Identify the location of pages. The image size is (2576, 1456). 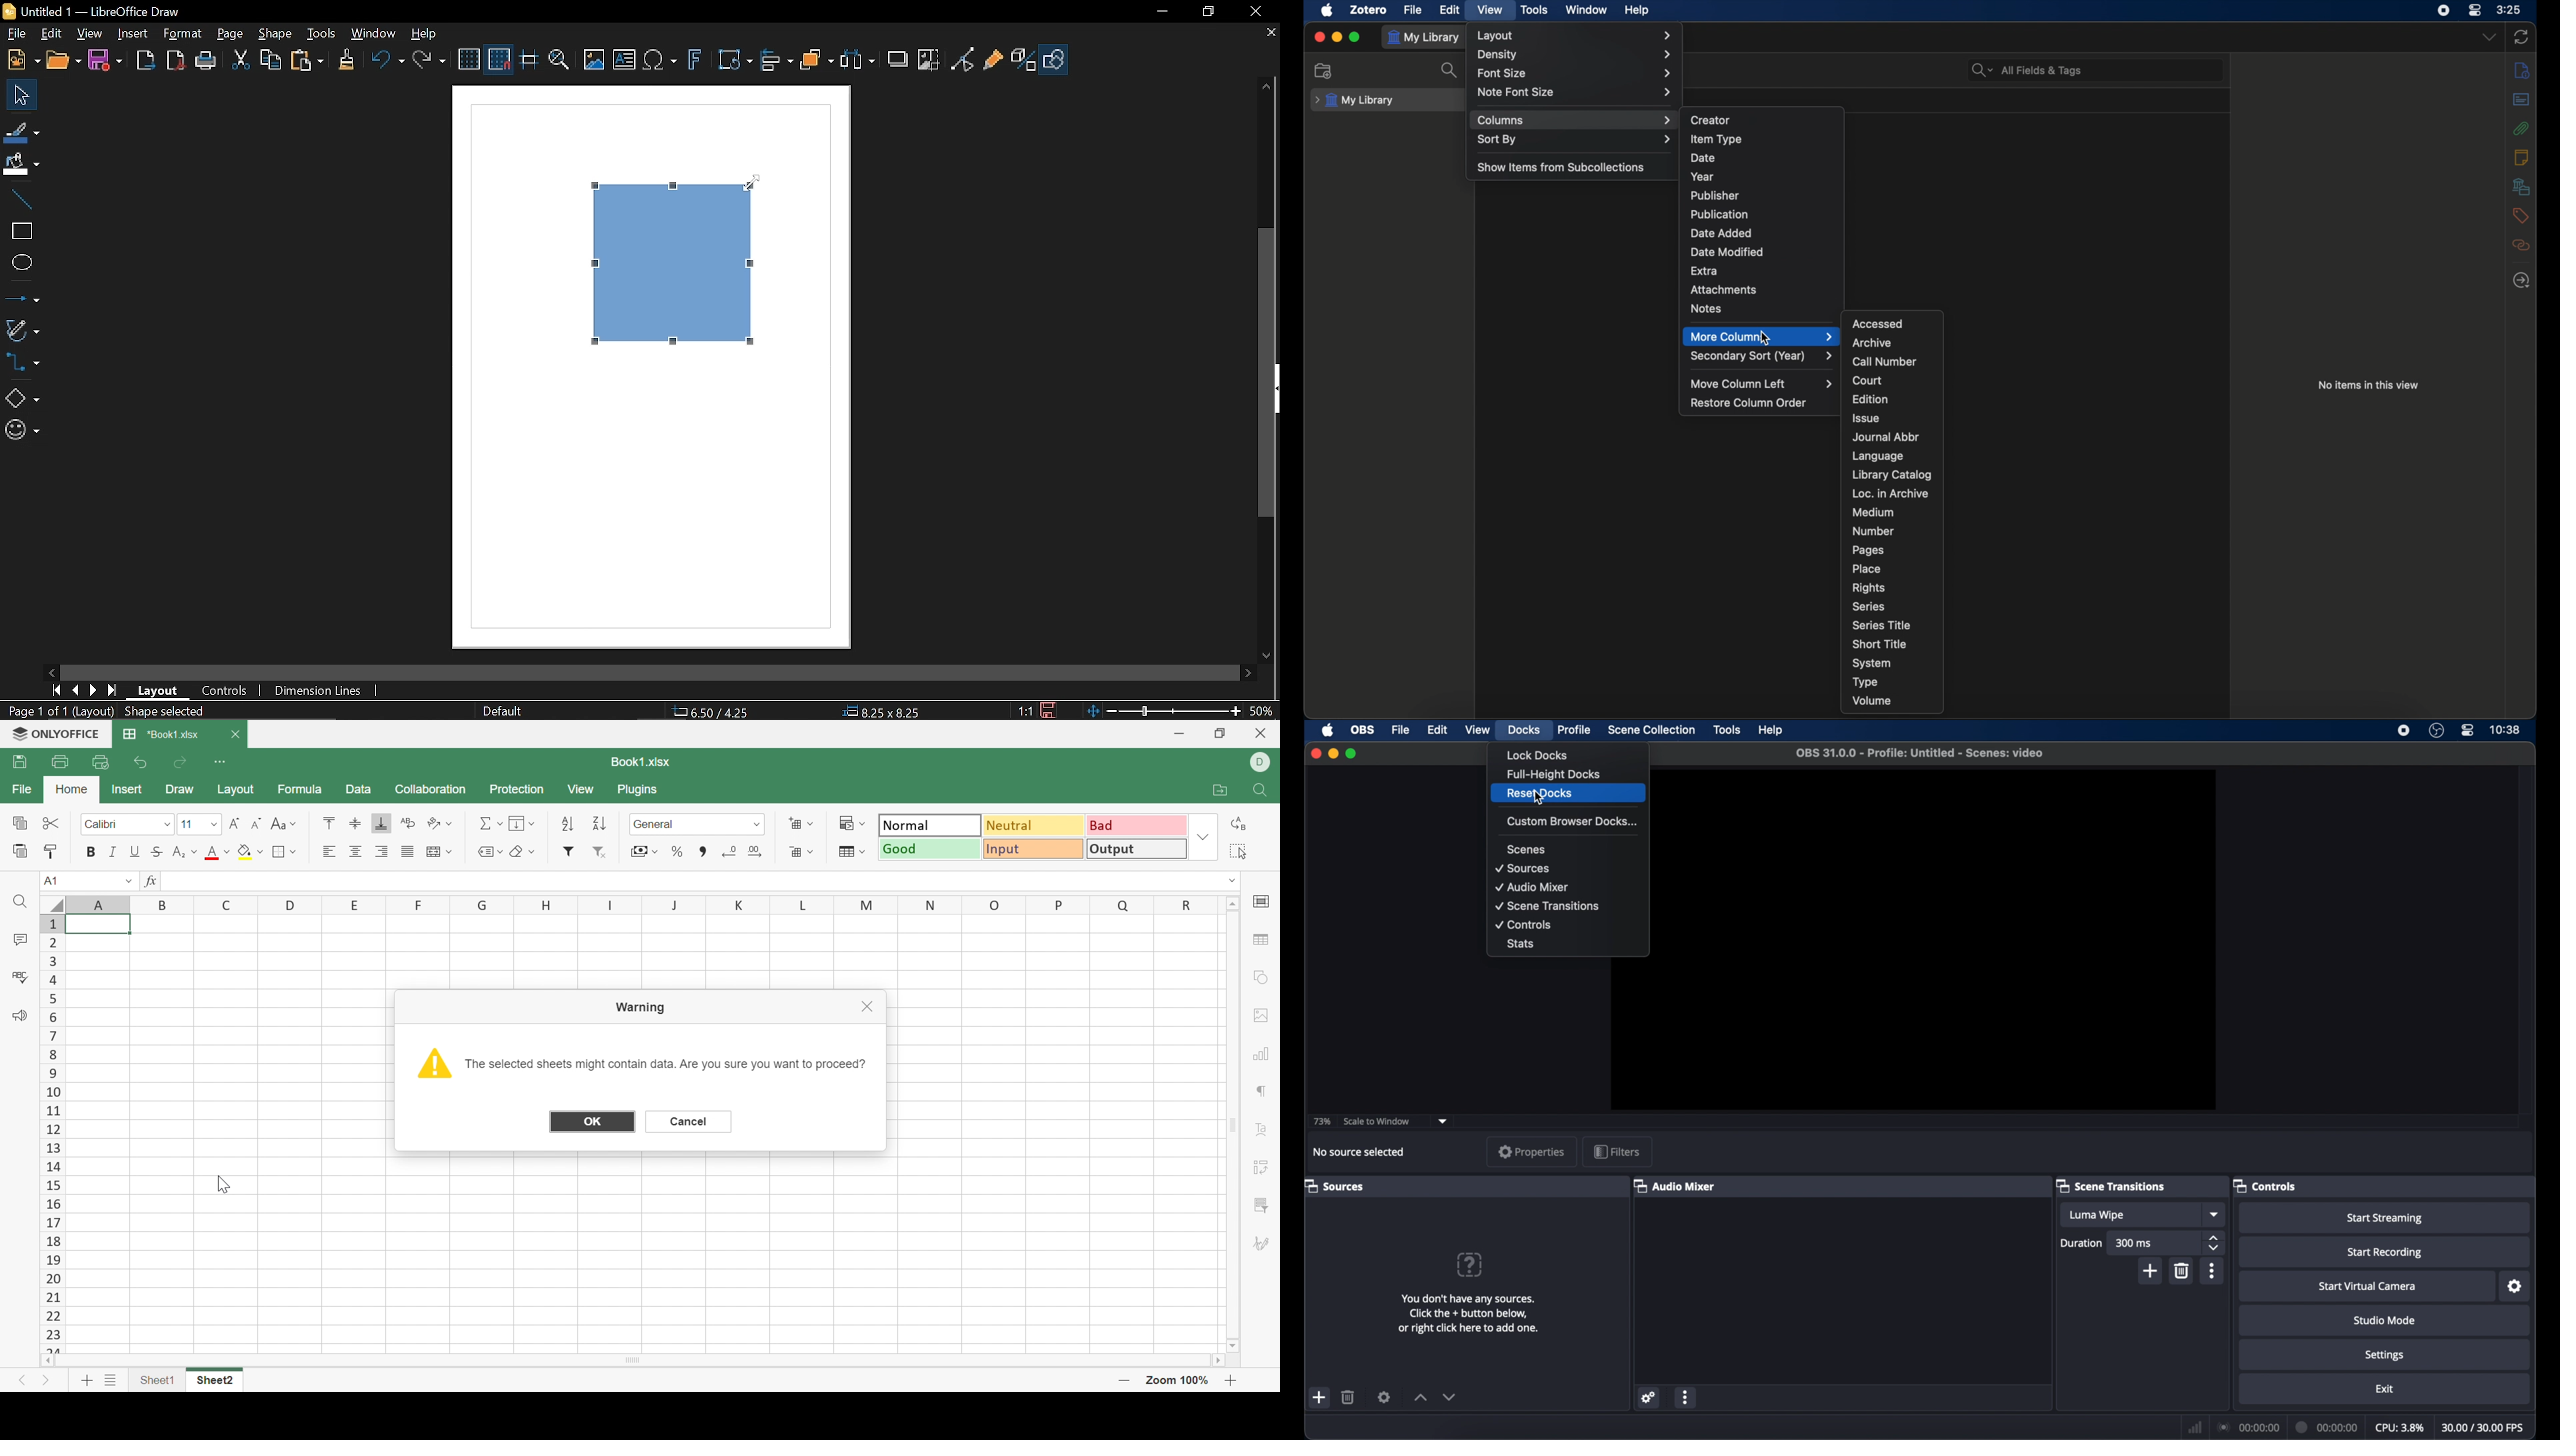
(1869, 550).